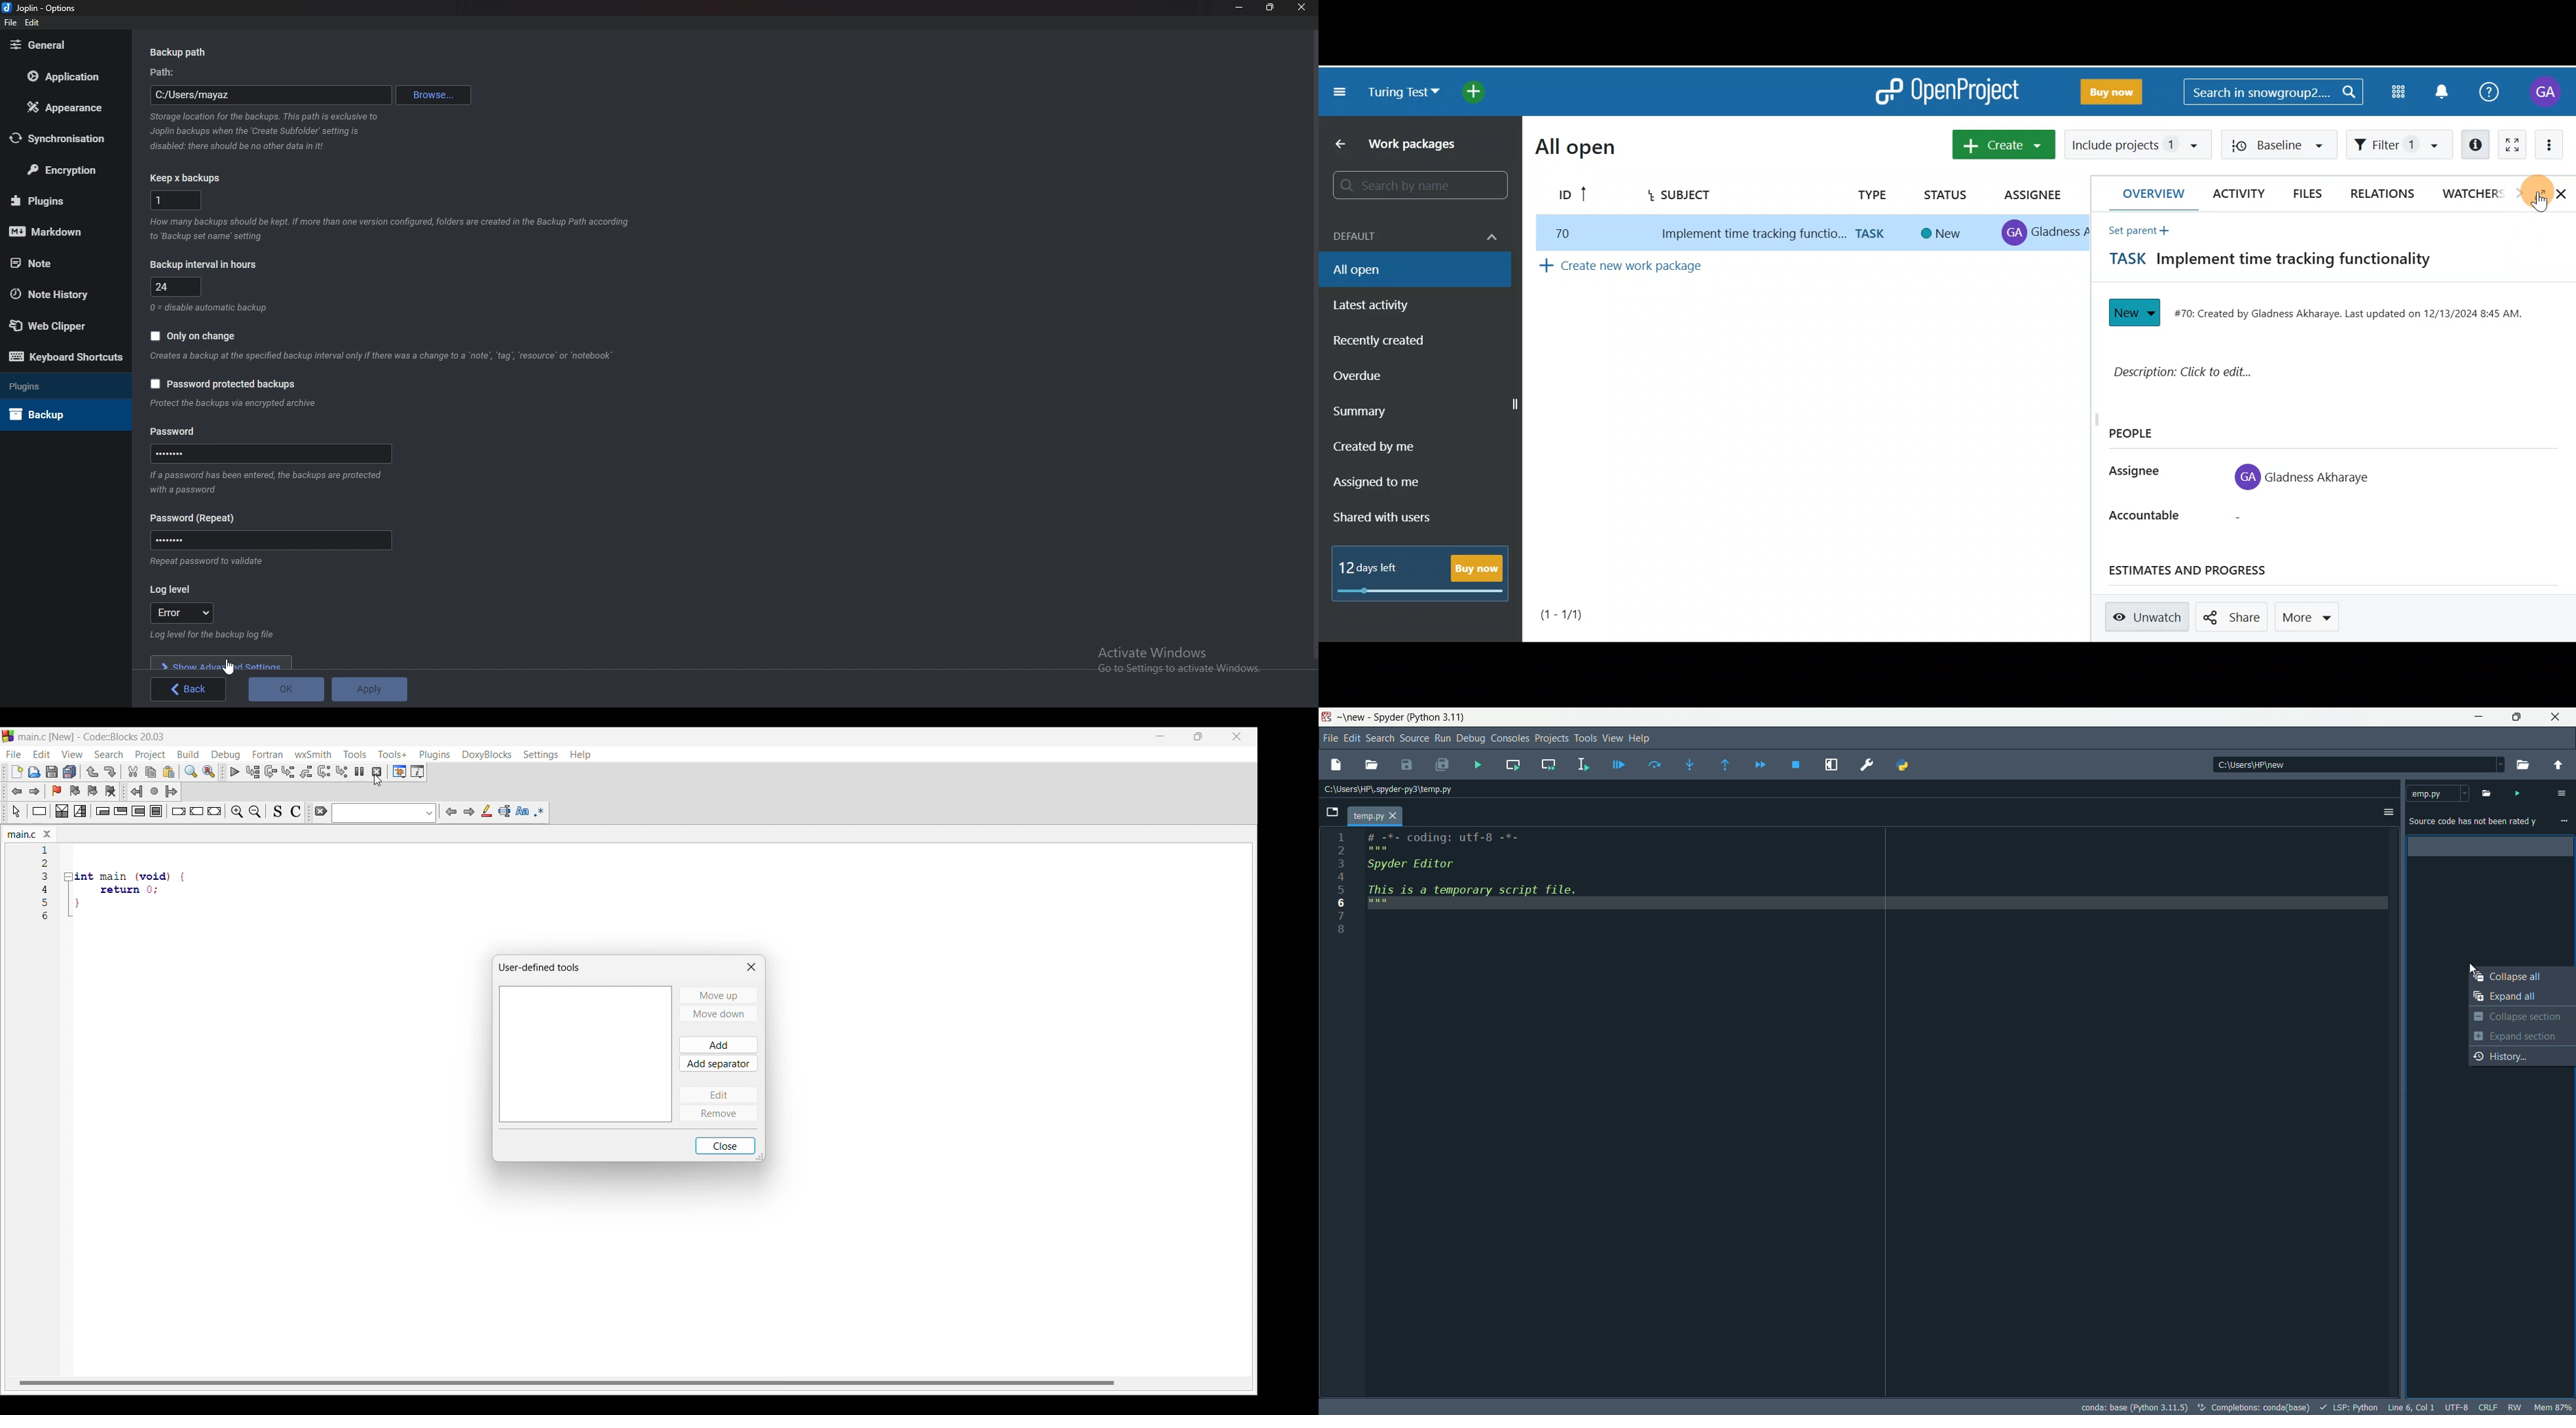 The image size is (2576, 1428). What do you see at coordinates (391, 227) in the screenshot?
I see `Info on backup numbers` at bounding box center [391, 227].